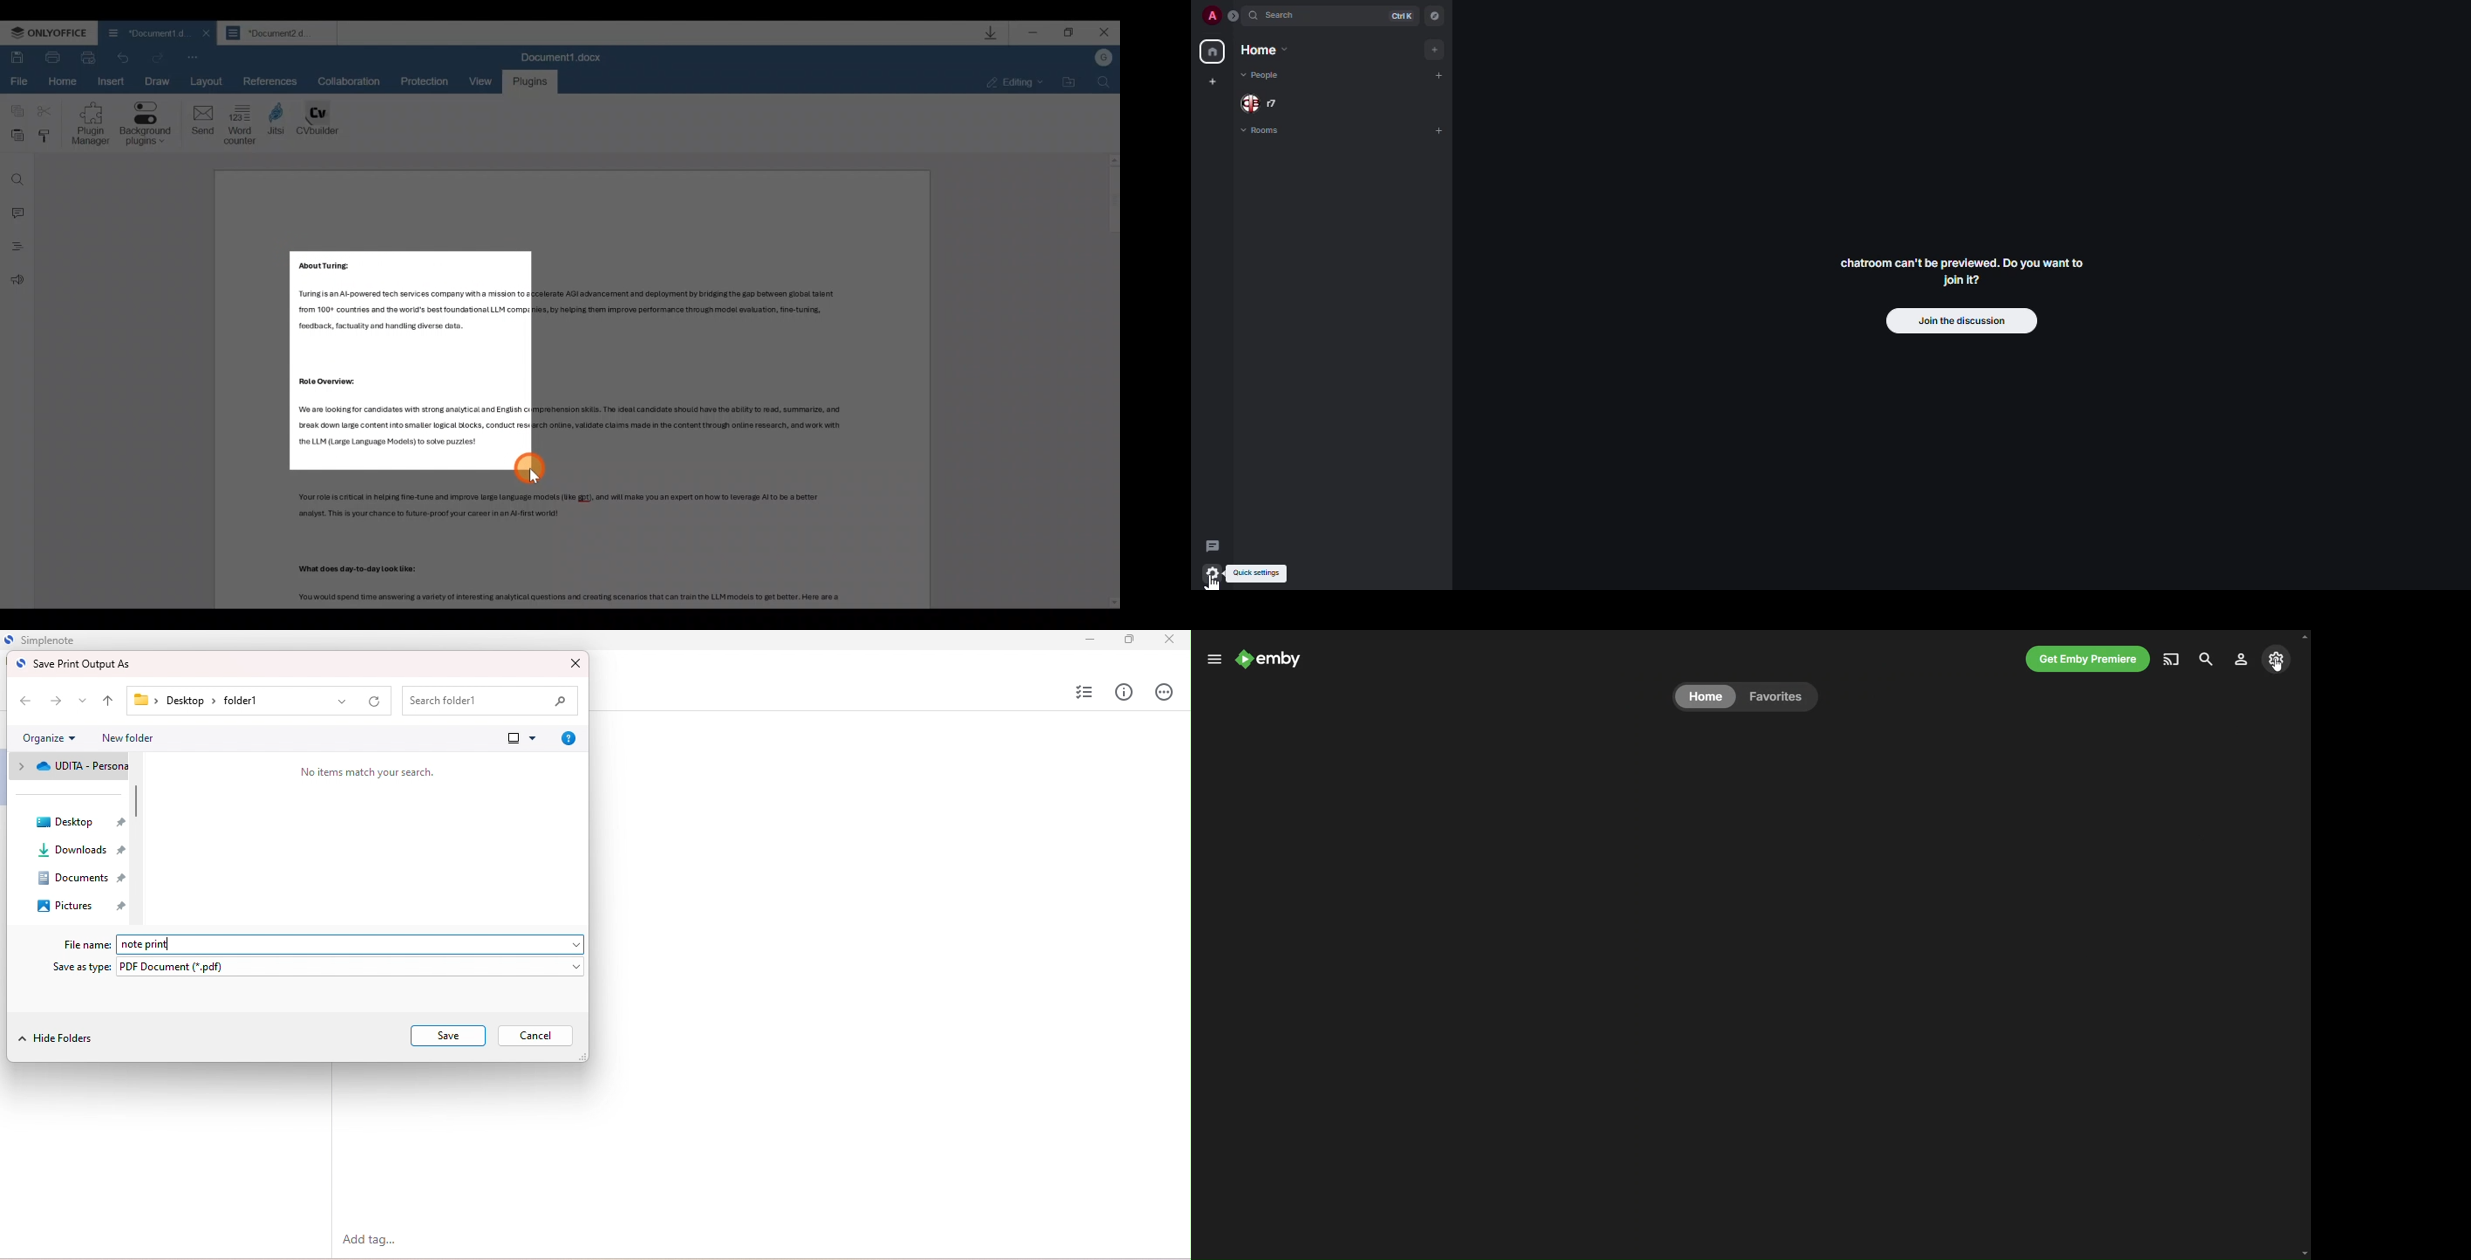 The image size is (2492, 1260). Describe the element at coordinates (318, 122) in the screenshot. I see `CV builder` at that location.